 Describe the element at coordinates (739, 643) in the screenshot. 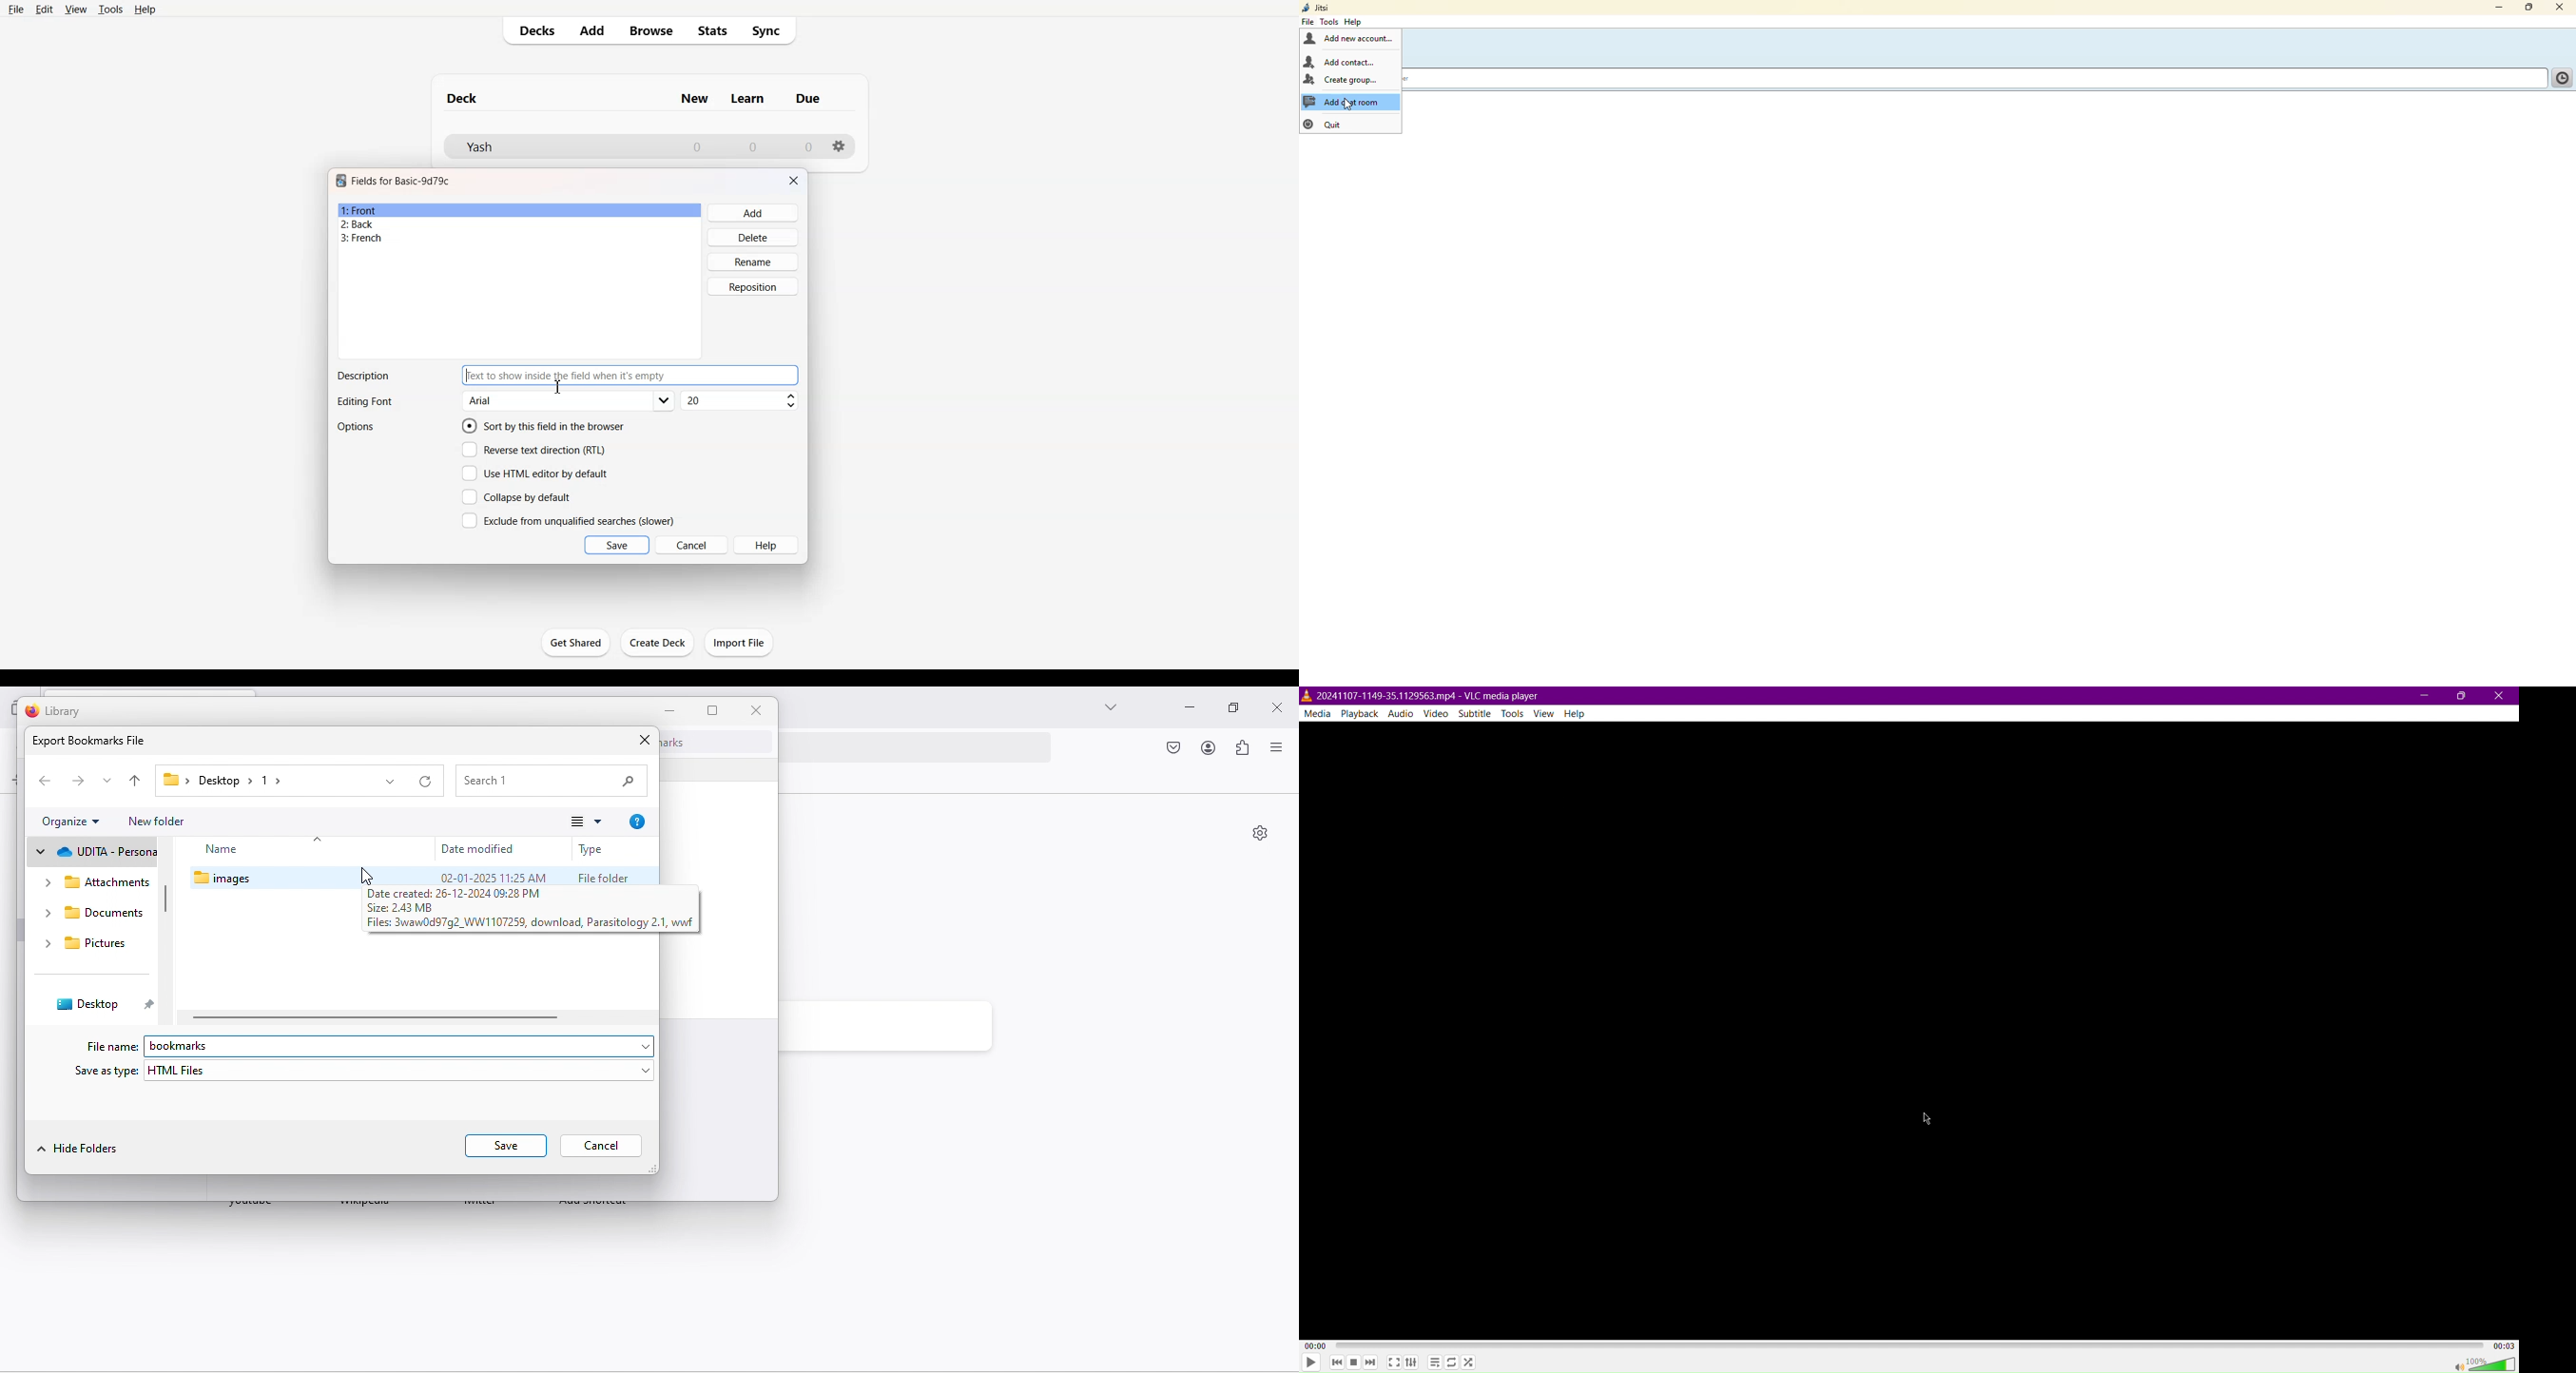

I see `Import File` at that location.